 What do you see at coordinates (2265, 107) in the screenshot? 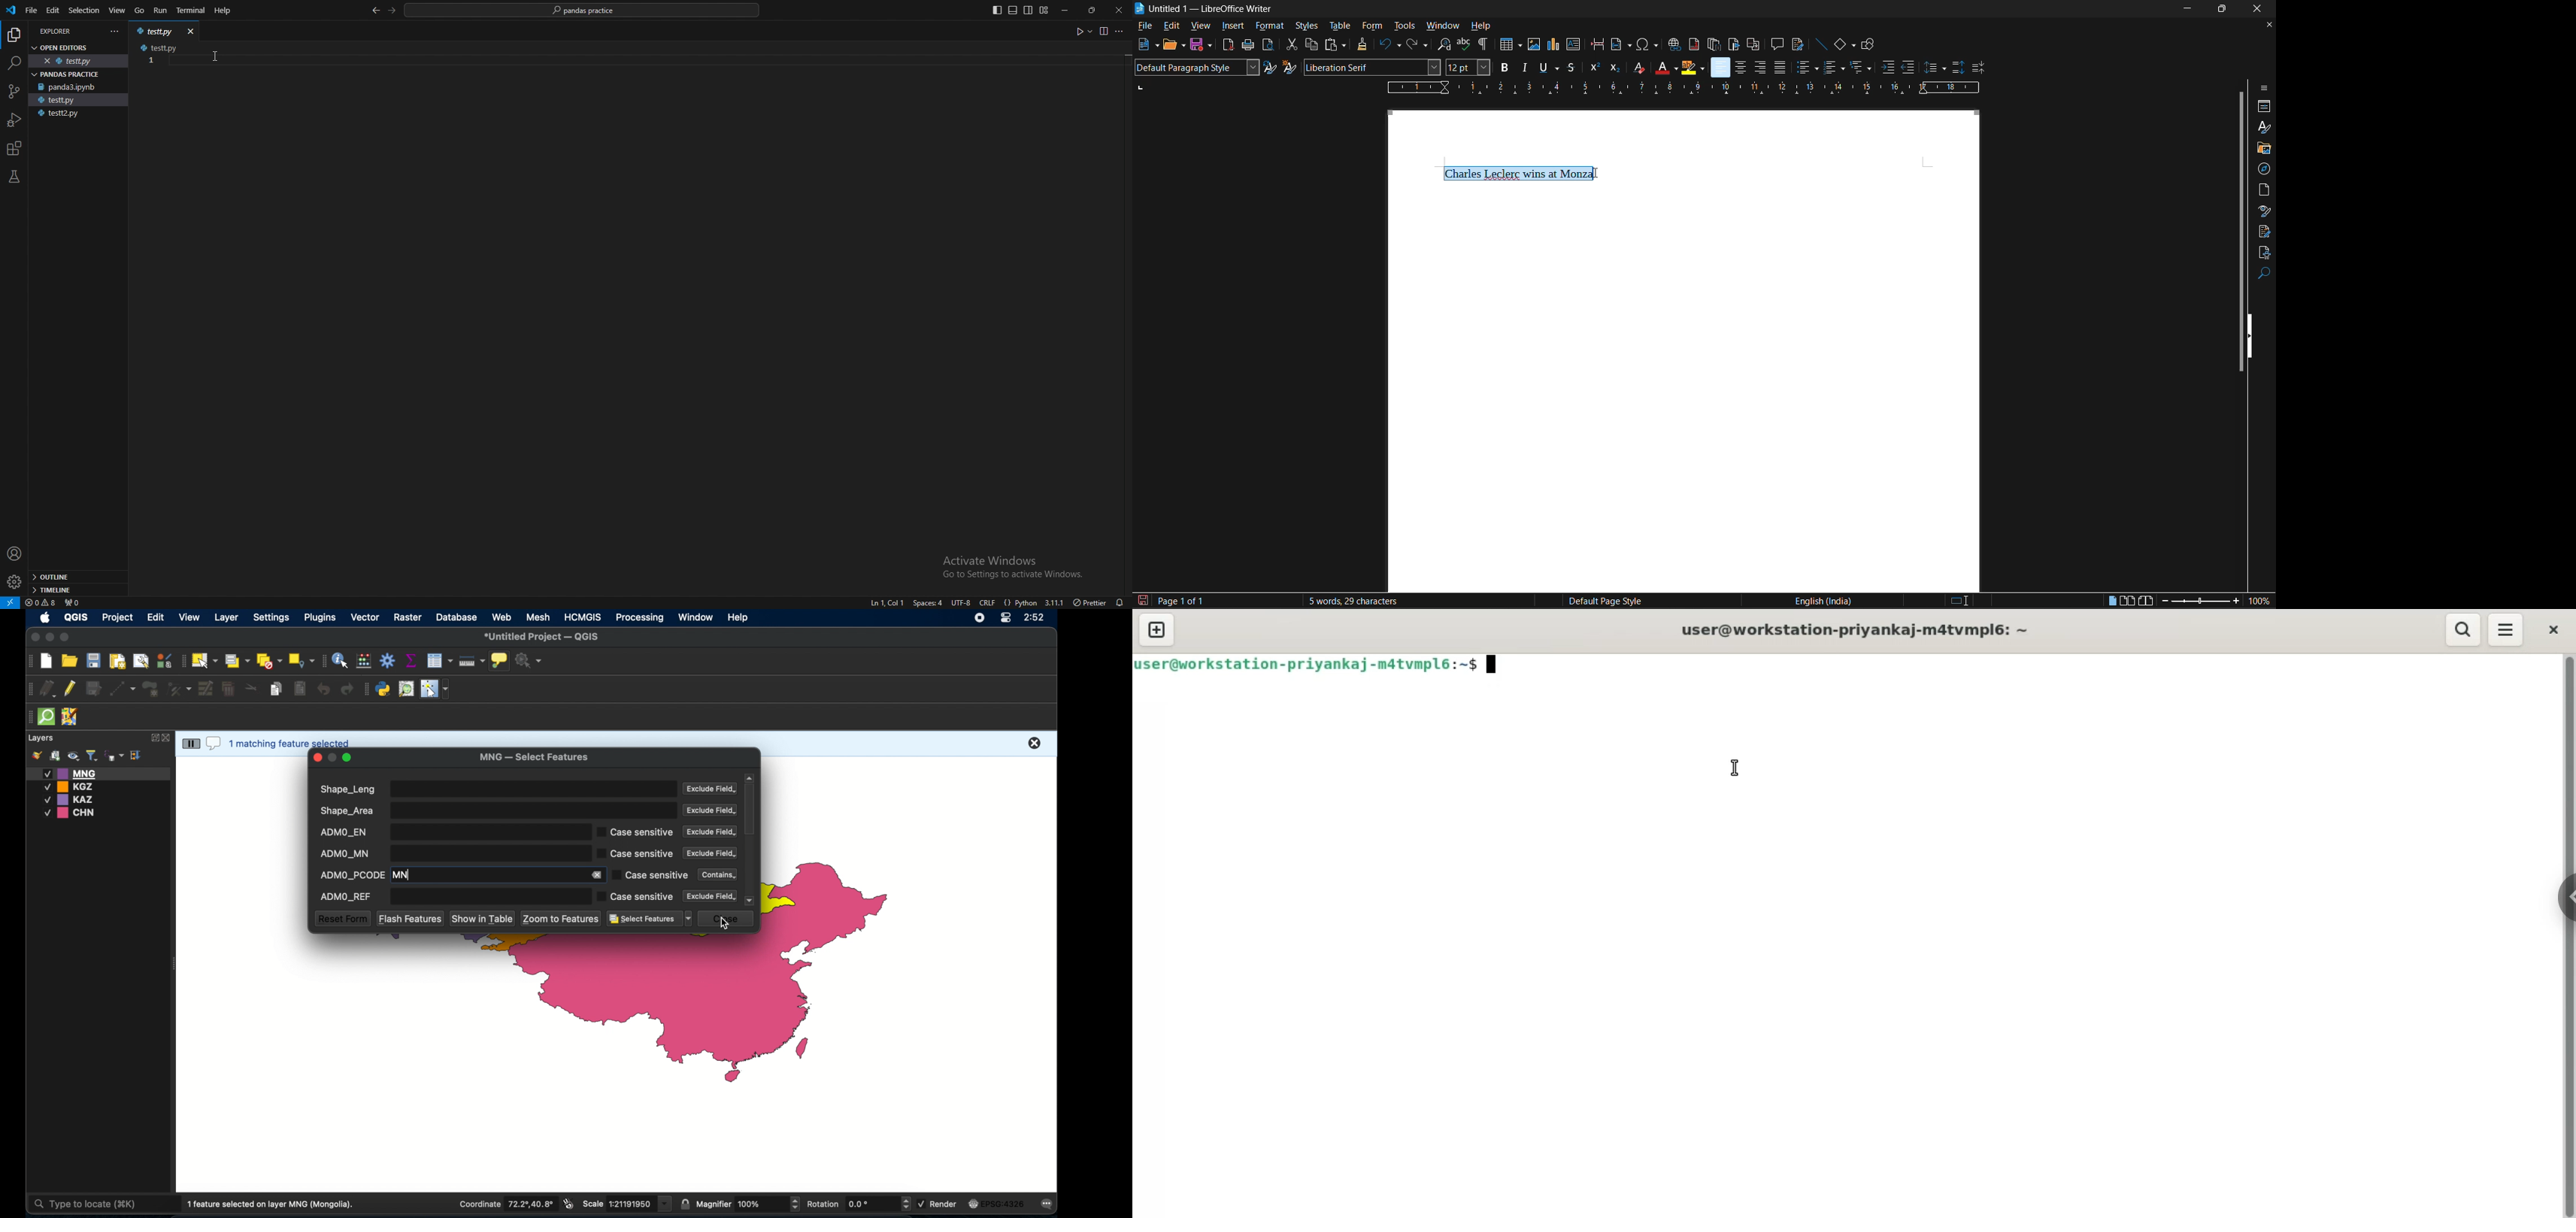
I see `properties` at bounding box center [2265, 107].